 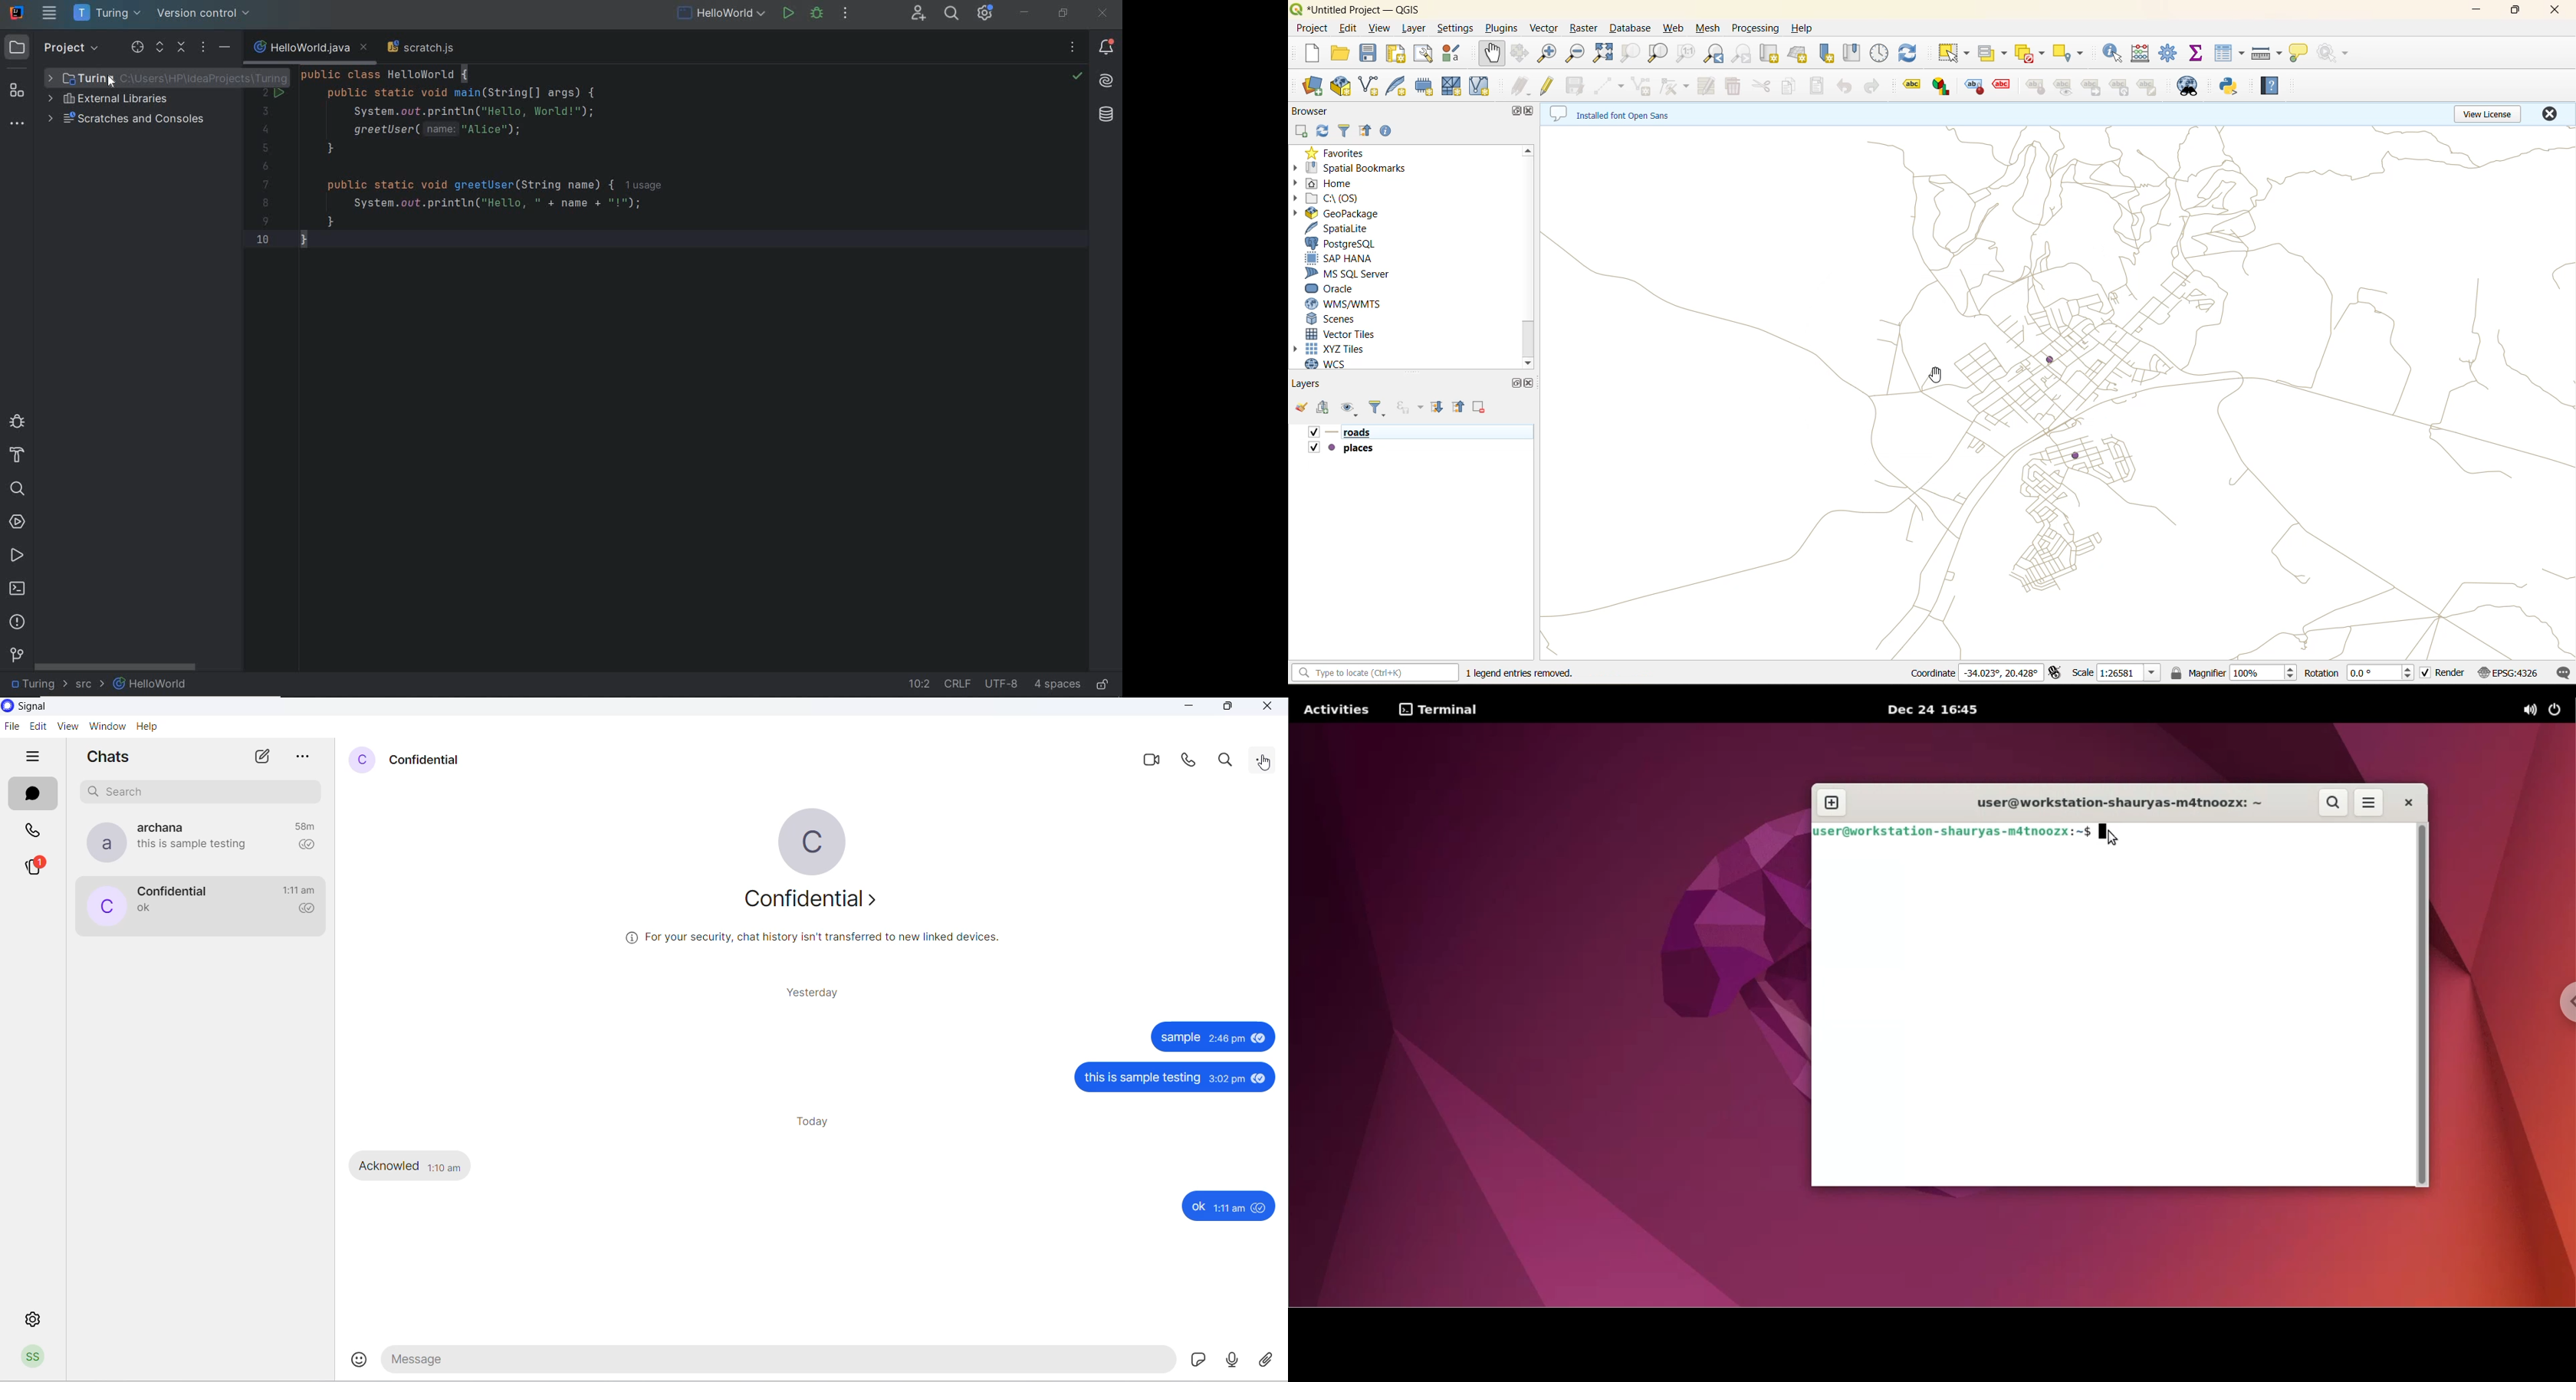 What do you see at coordinates (1340, 290) in the screenshot?
I see `oracle` at bounding box center [1340, 290].